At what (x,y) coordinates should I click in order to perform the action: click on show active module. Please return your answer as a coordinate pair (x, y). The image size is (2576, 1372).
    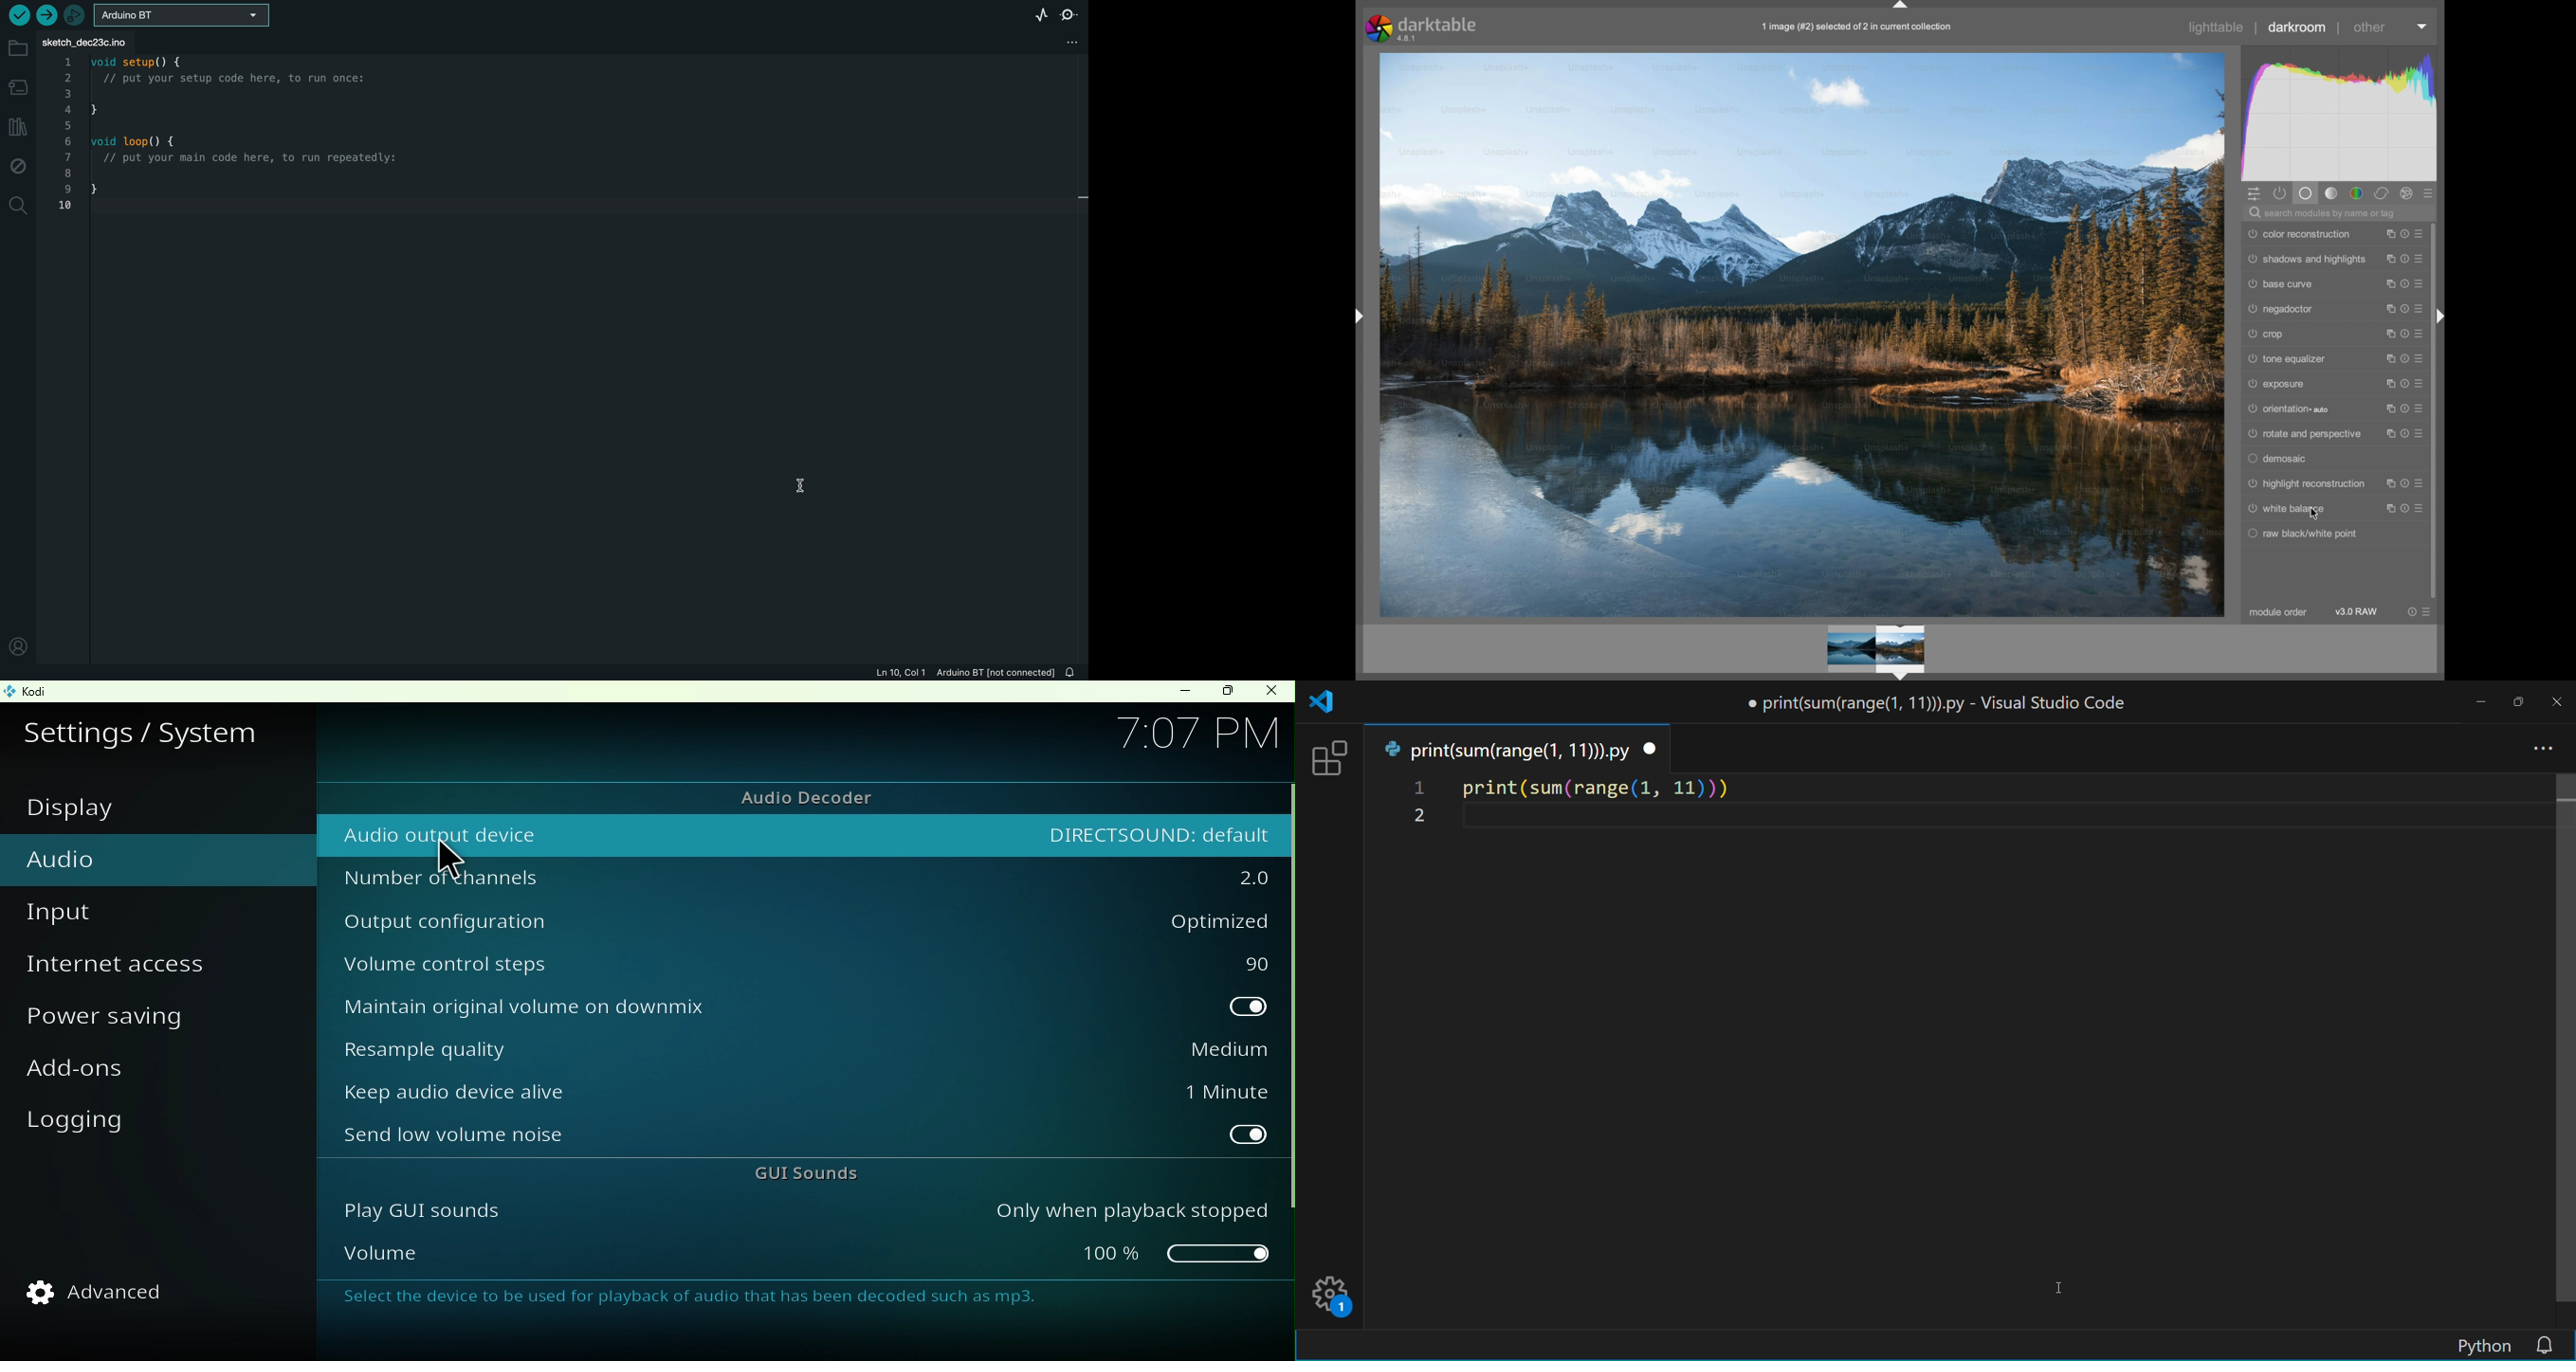
    Looking at the image, I should click on (2281, 193).